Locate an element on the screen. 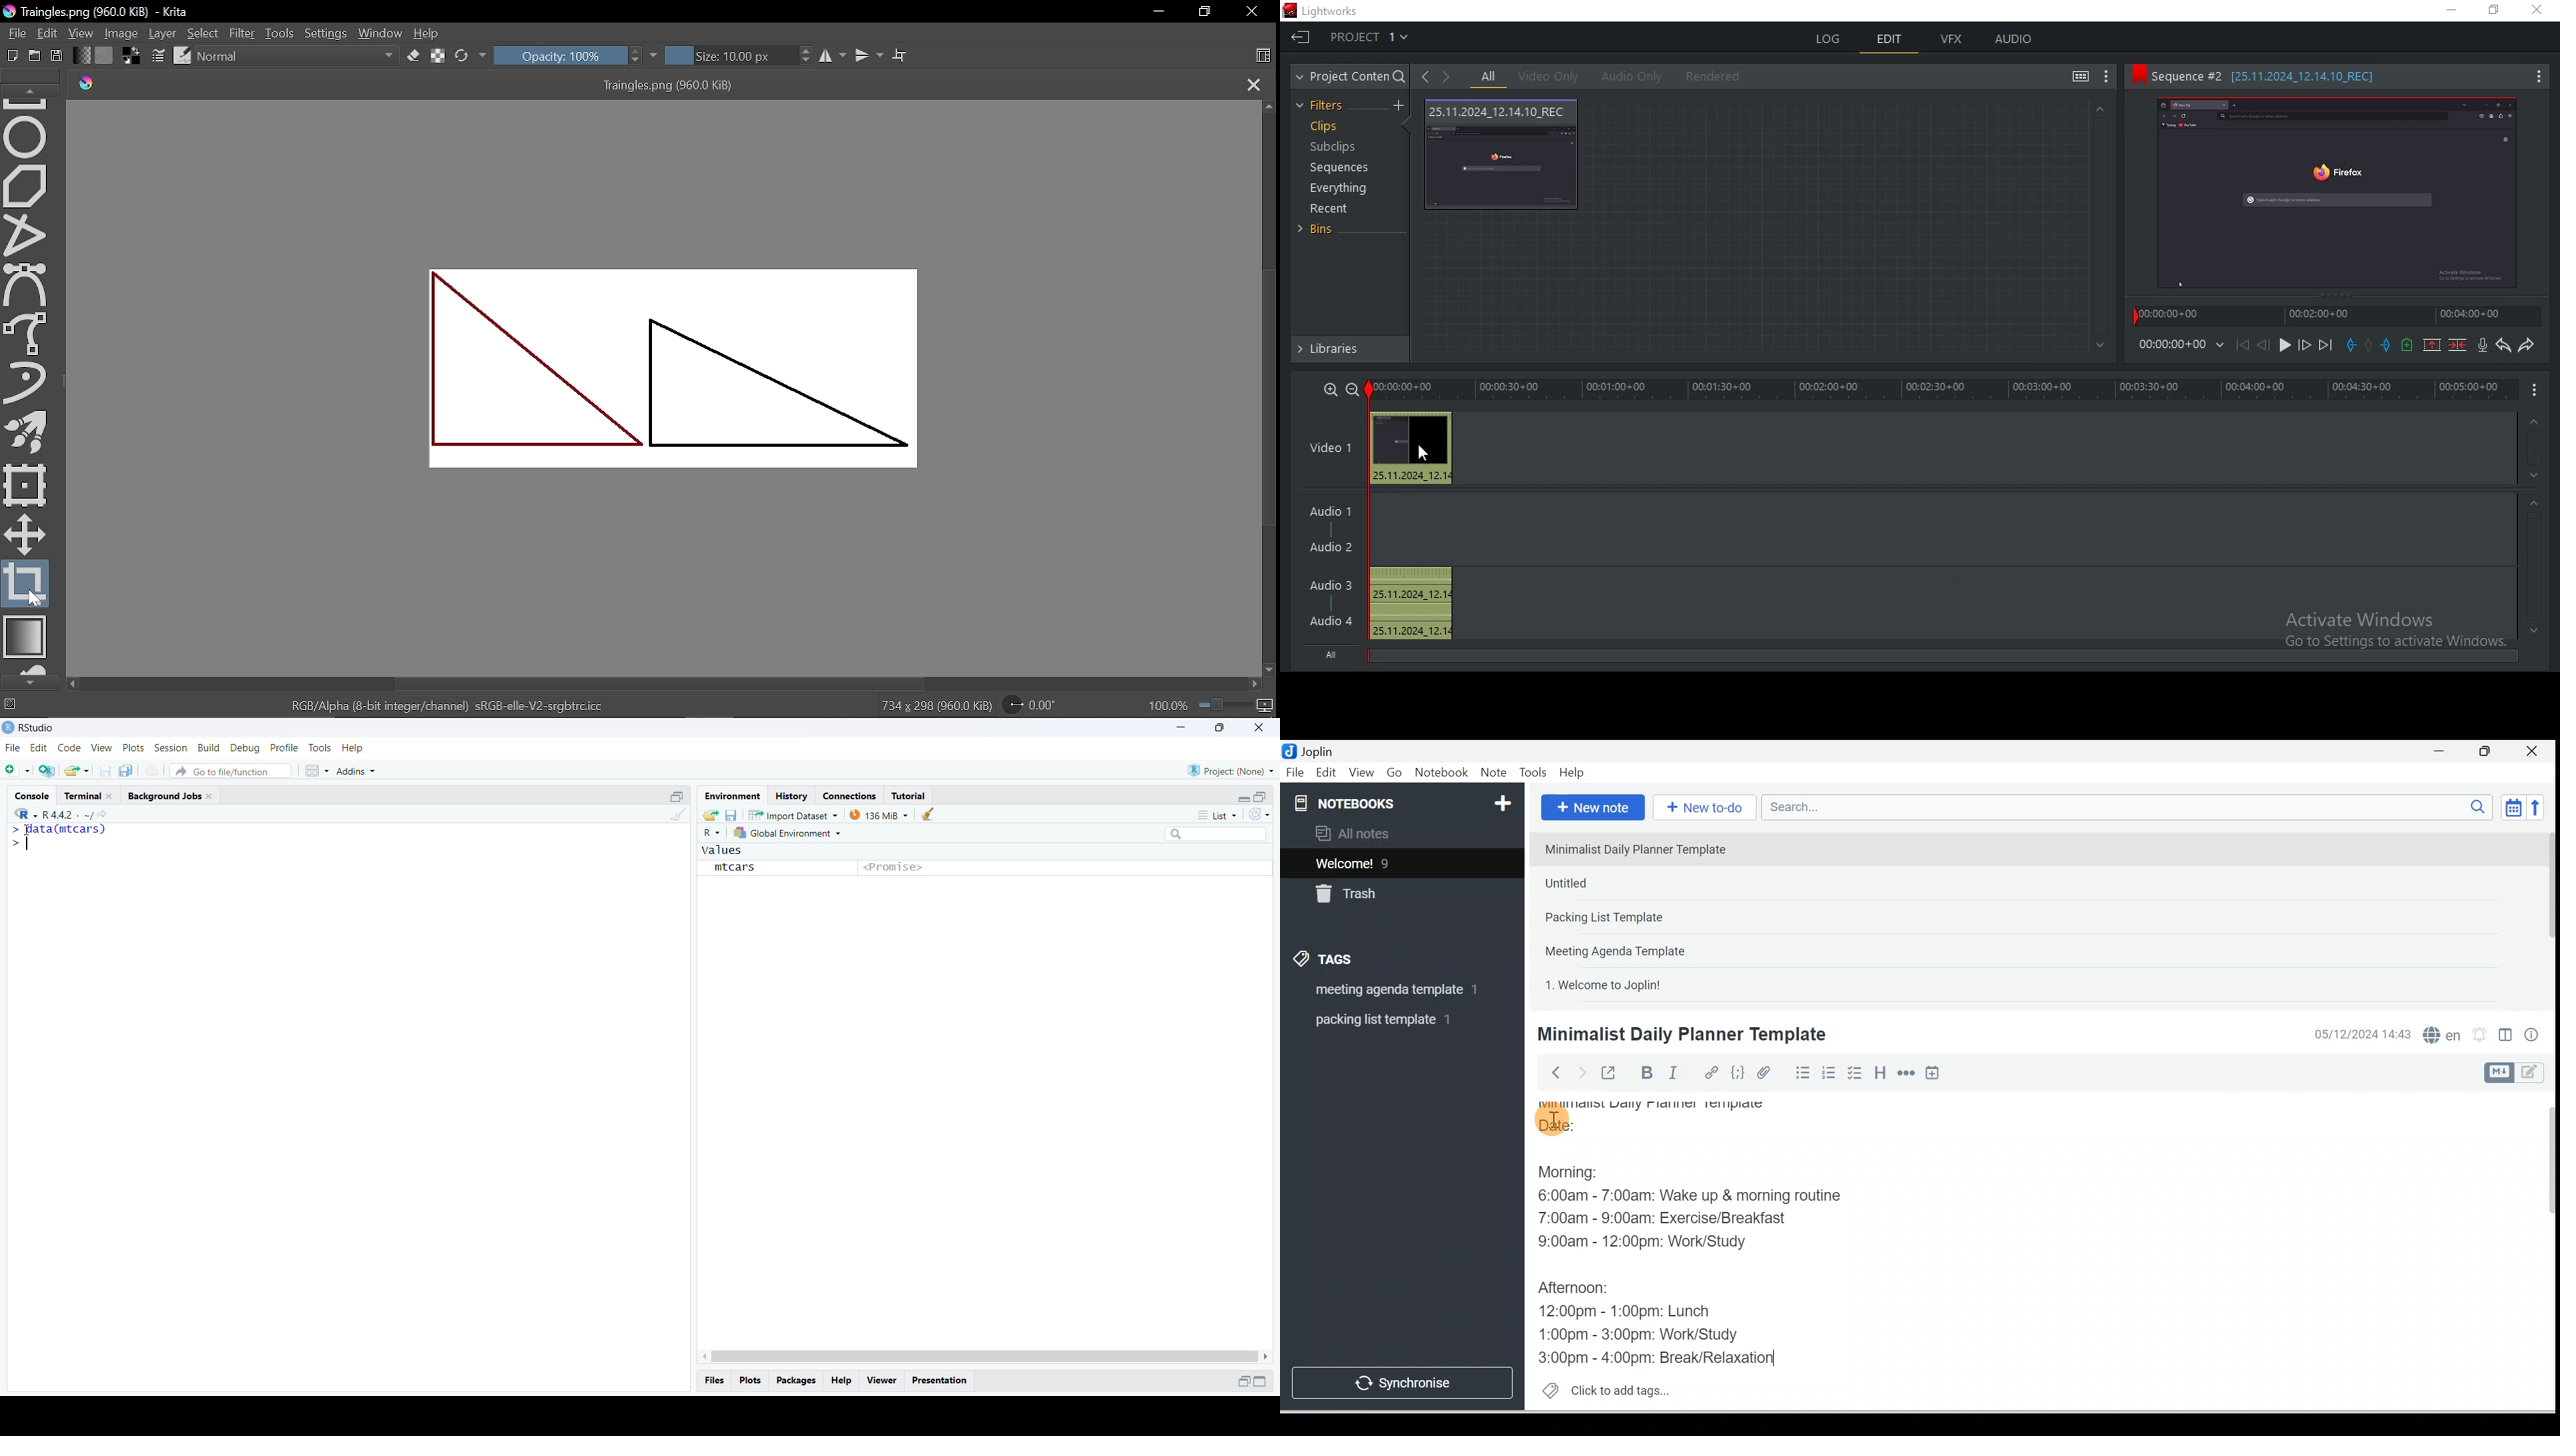  135 MiB is located at coordinates (879, 815).